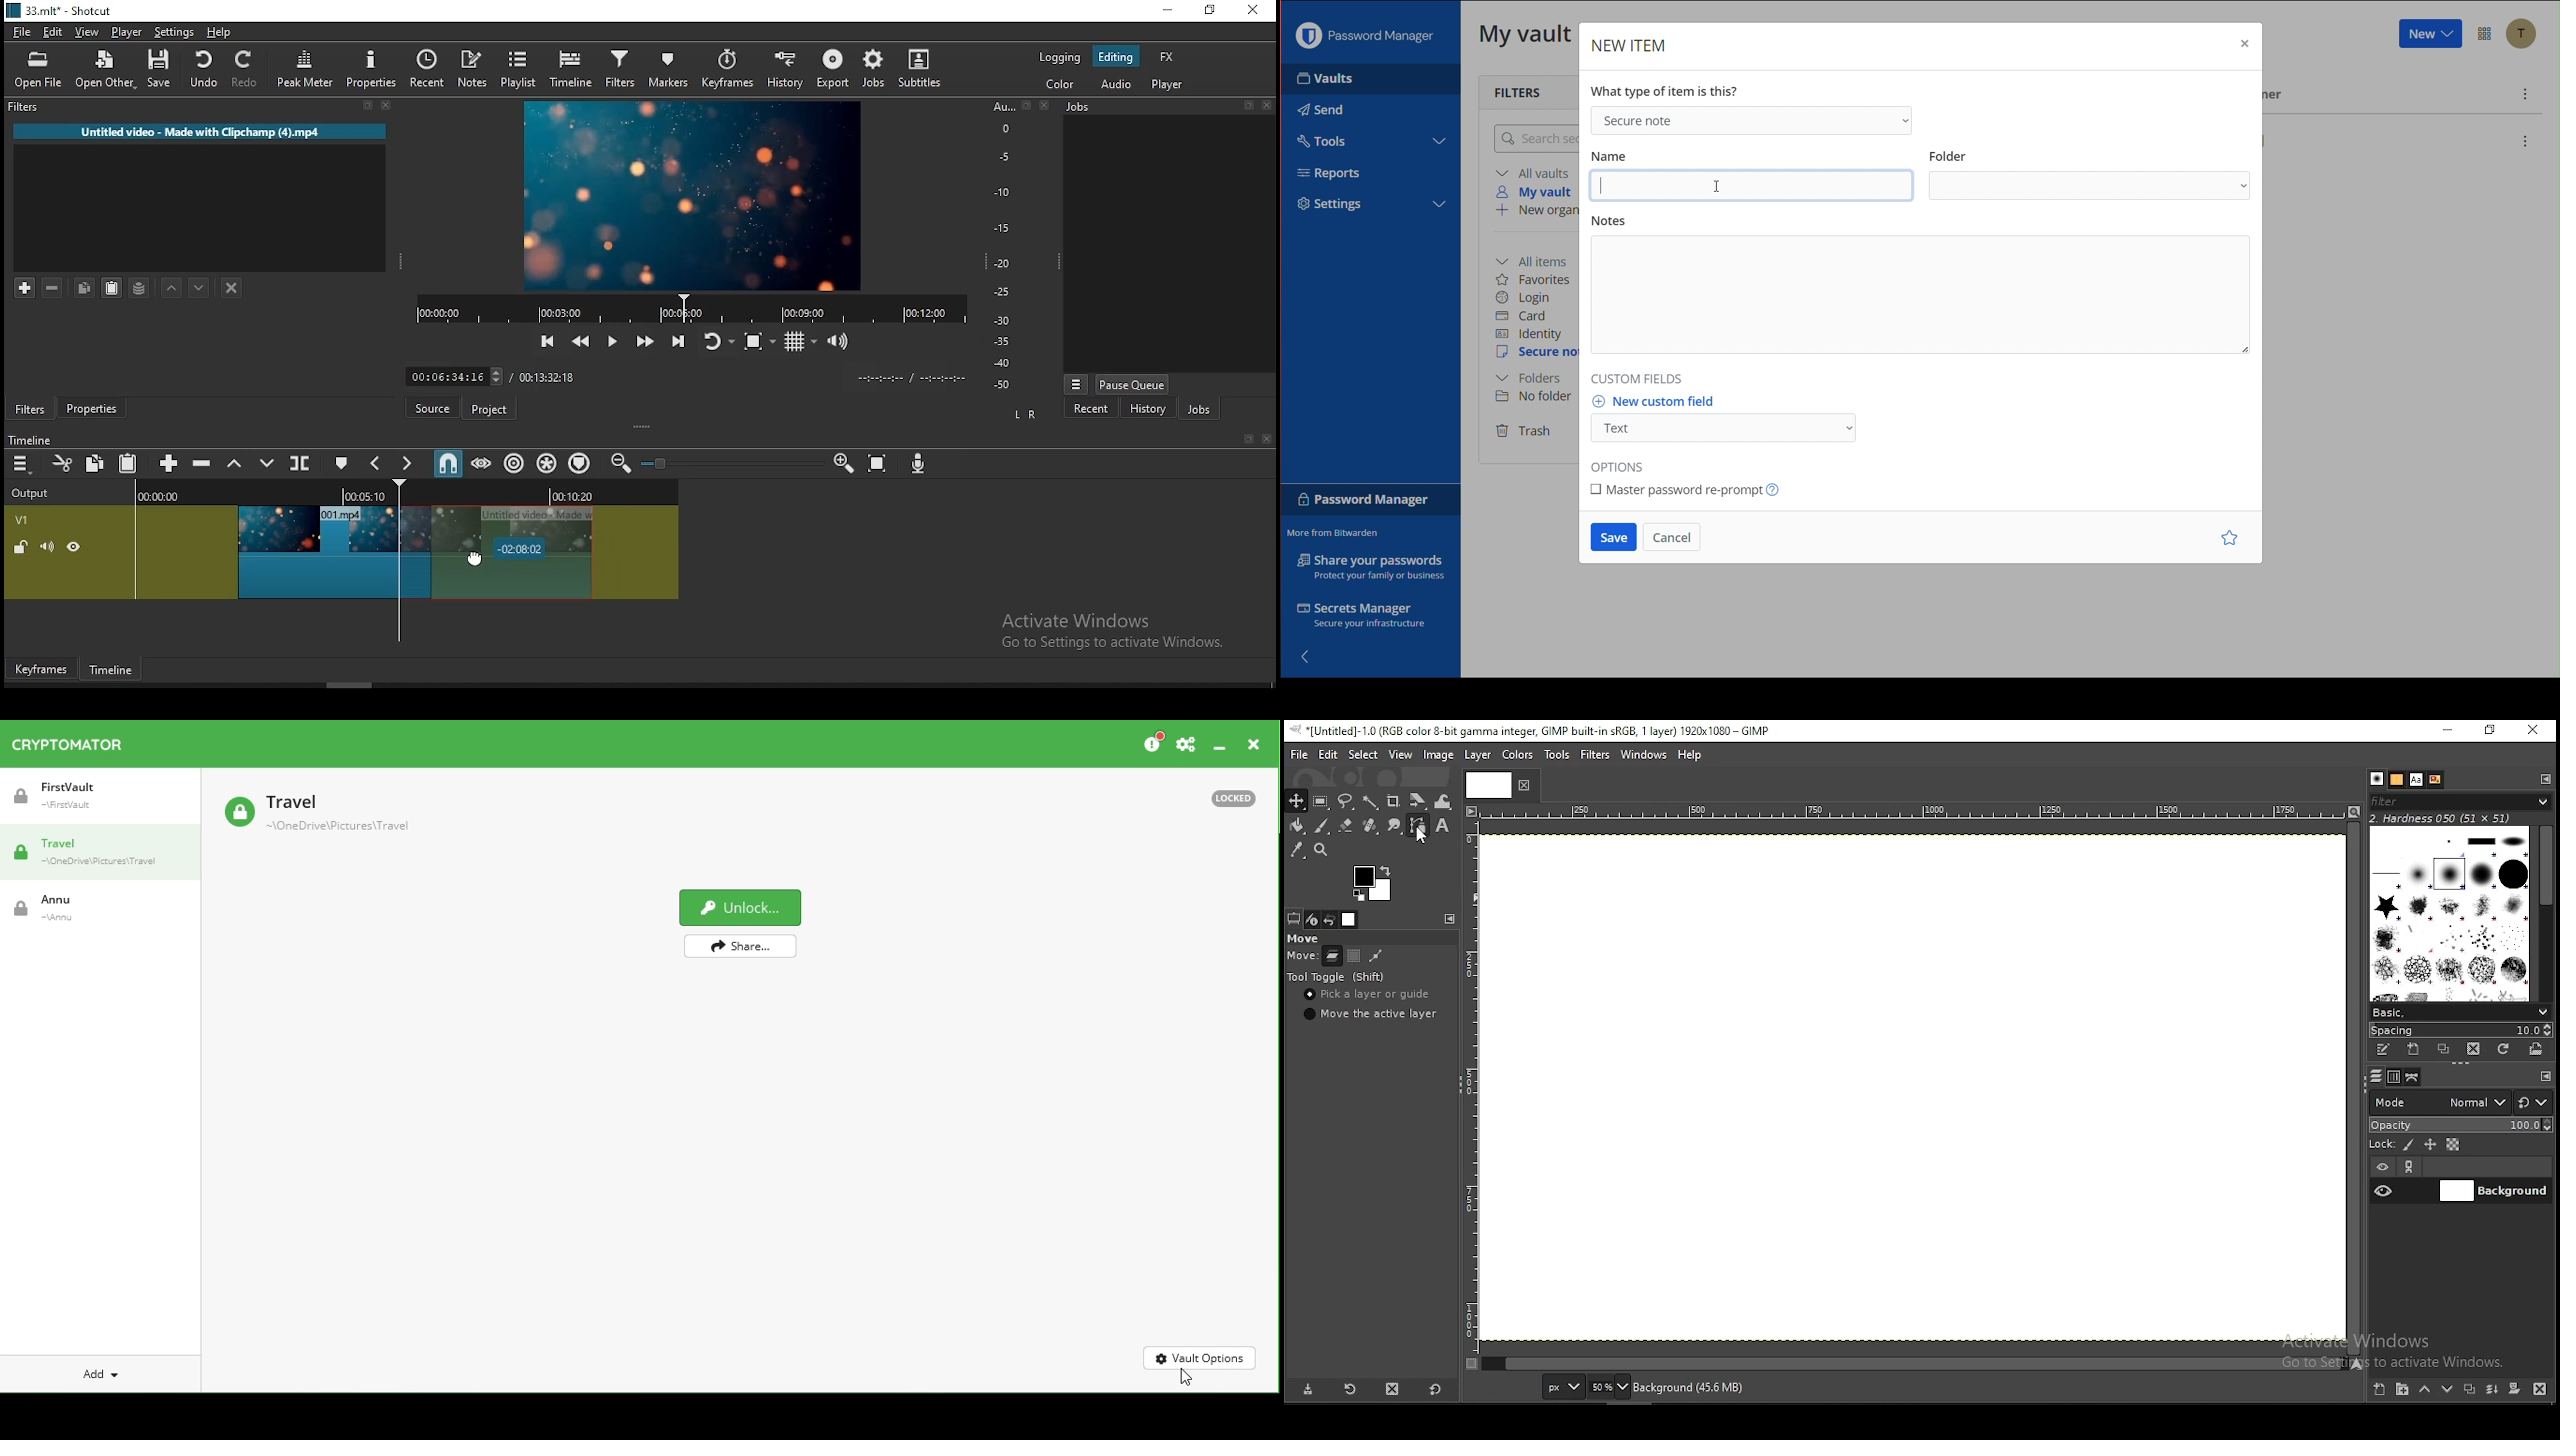 This screenshot has height=1456, width=2576. I want to click on windows, so click(1643, 753).